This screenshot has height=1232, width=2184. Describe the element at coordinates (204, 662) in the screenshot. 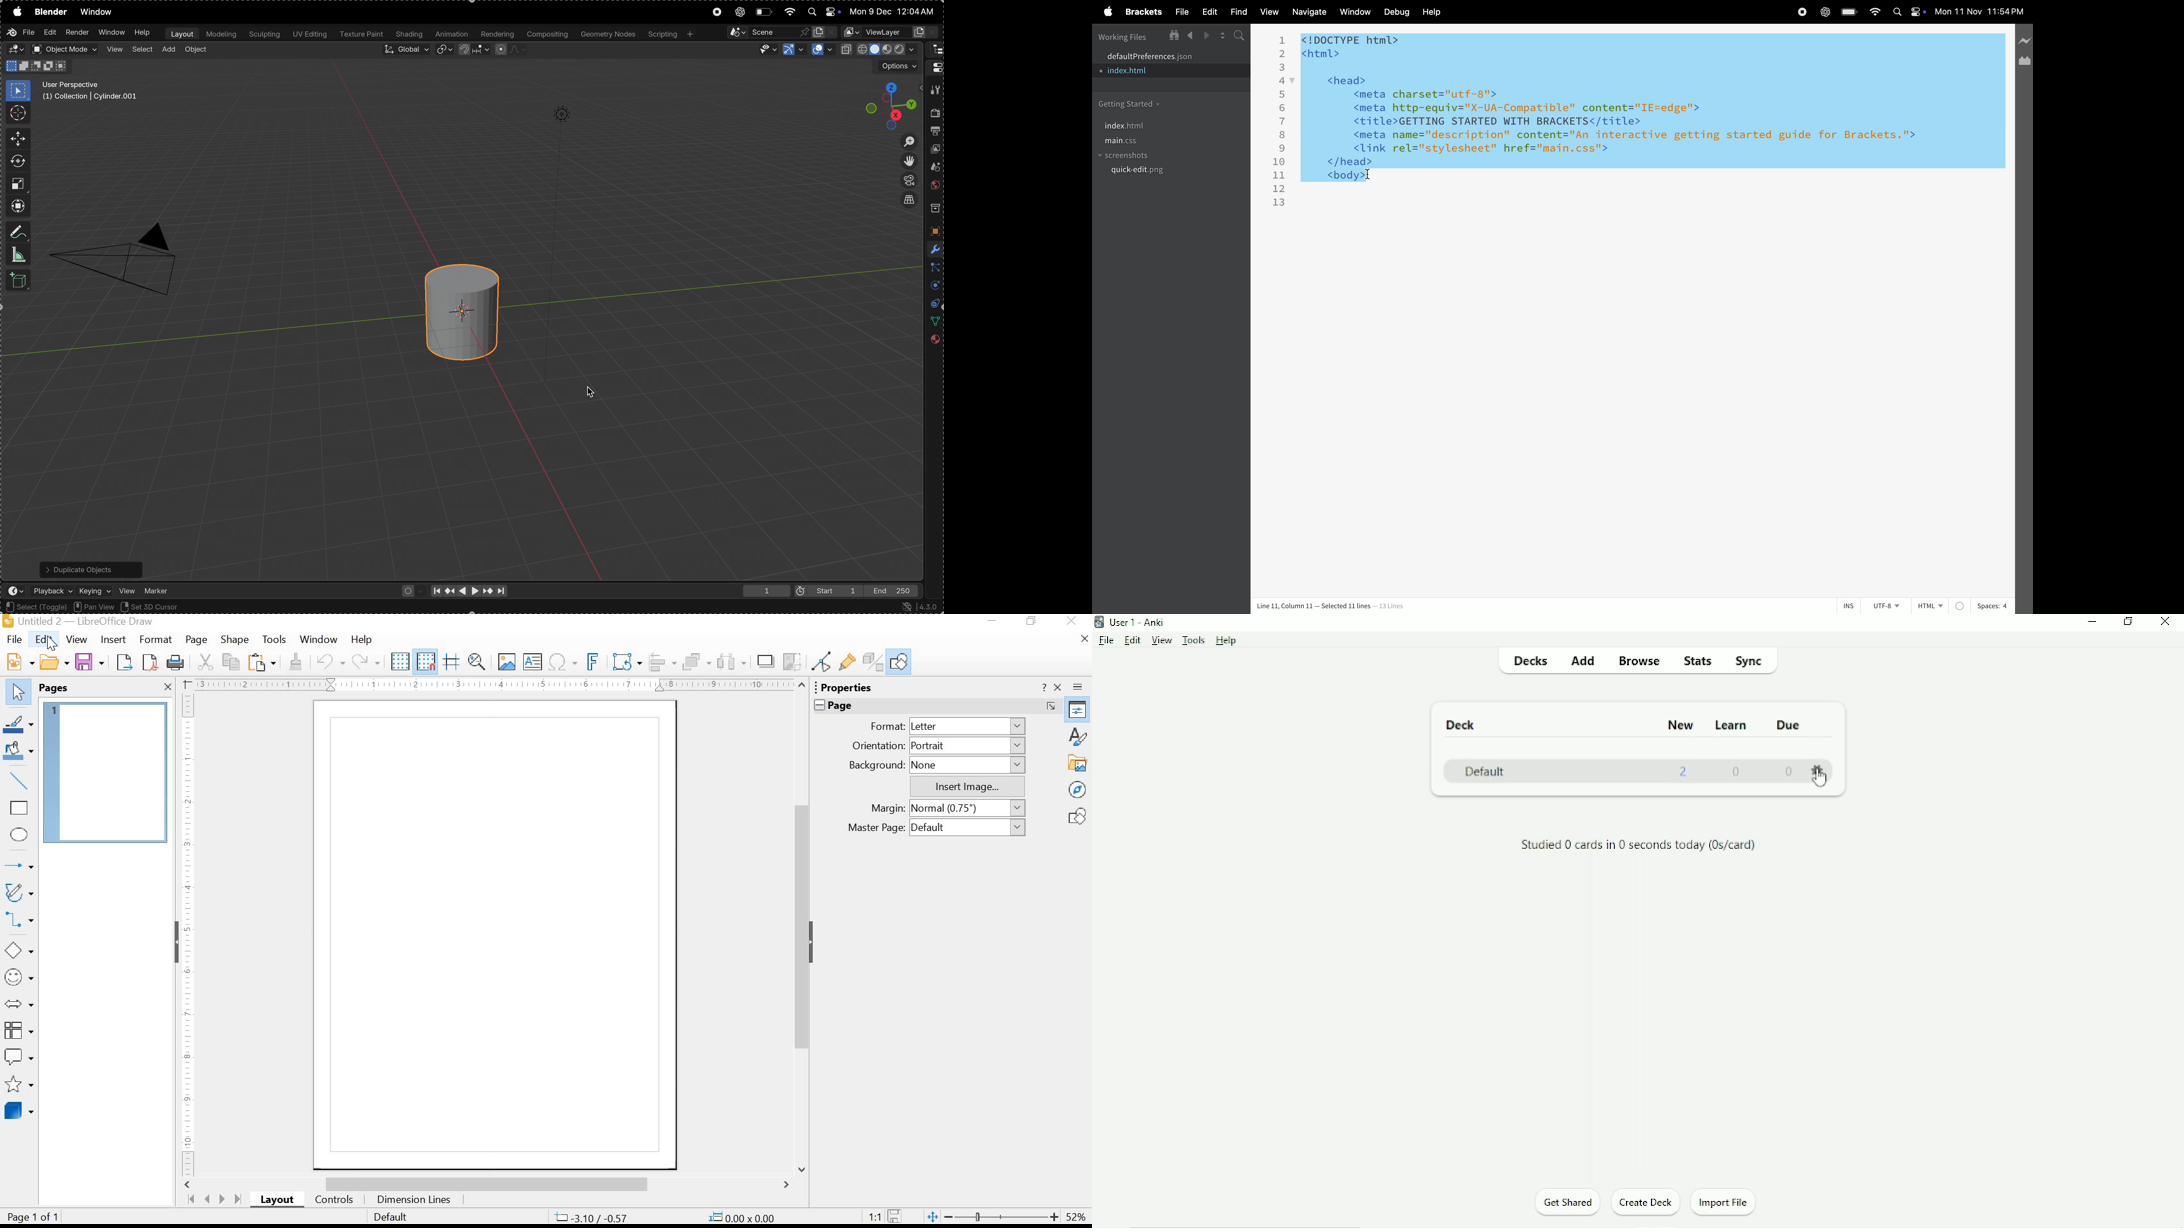

I see `Cut` at that location.